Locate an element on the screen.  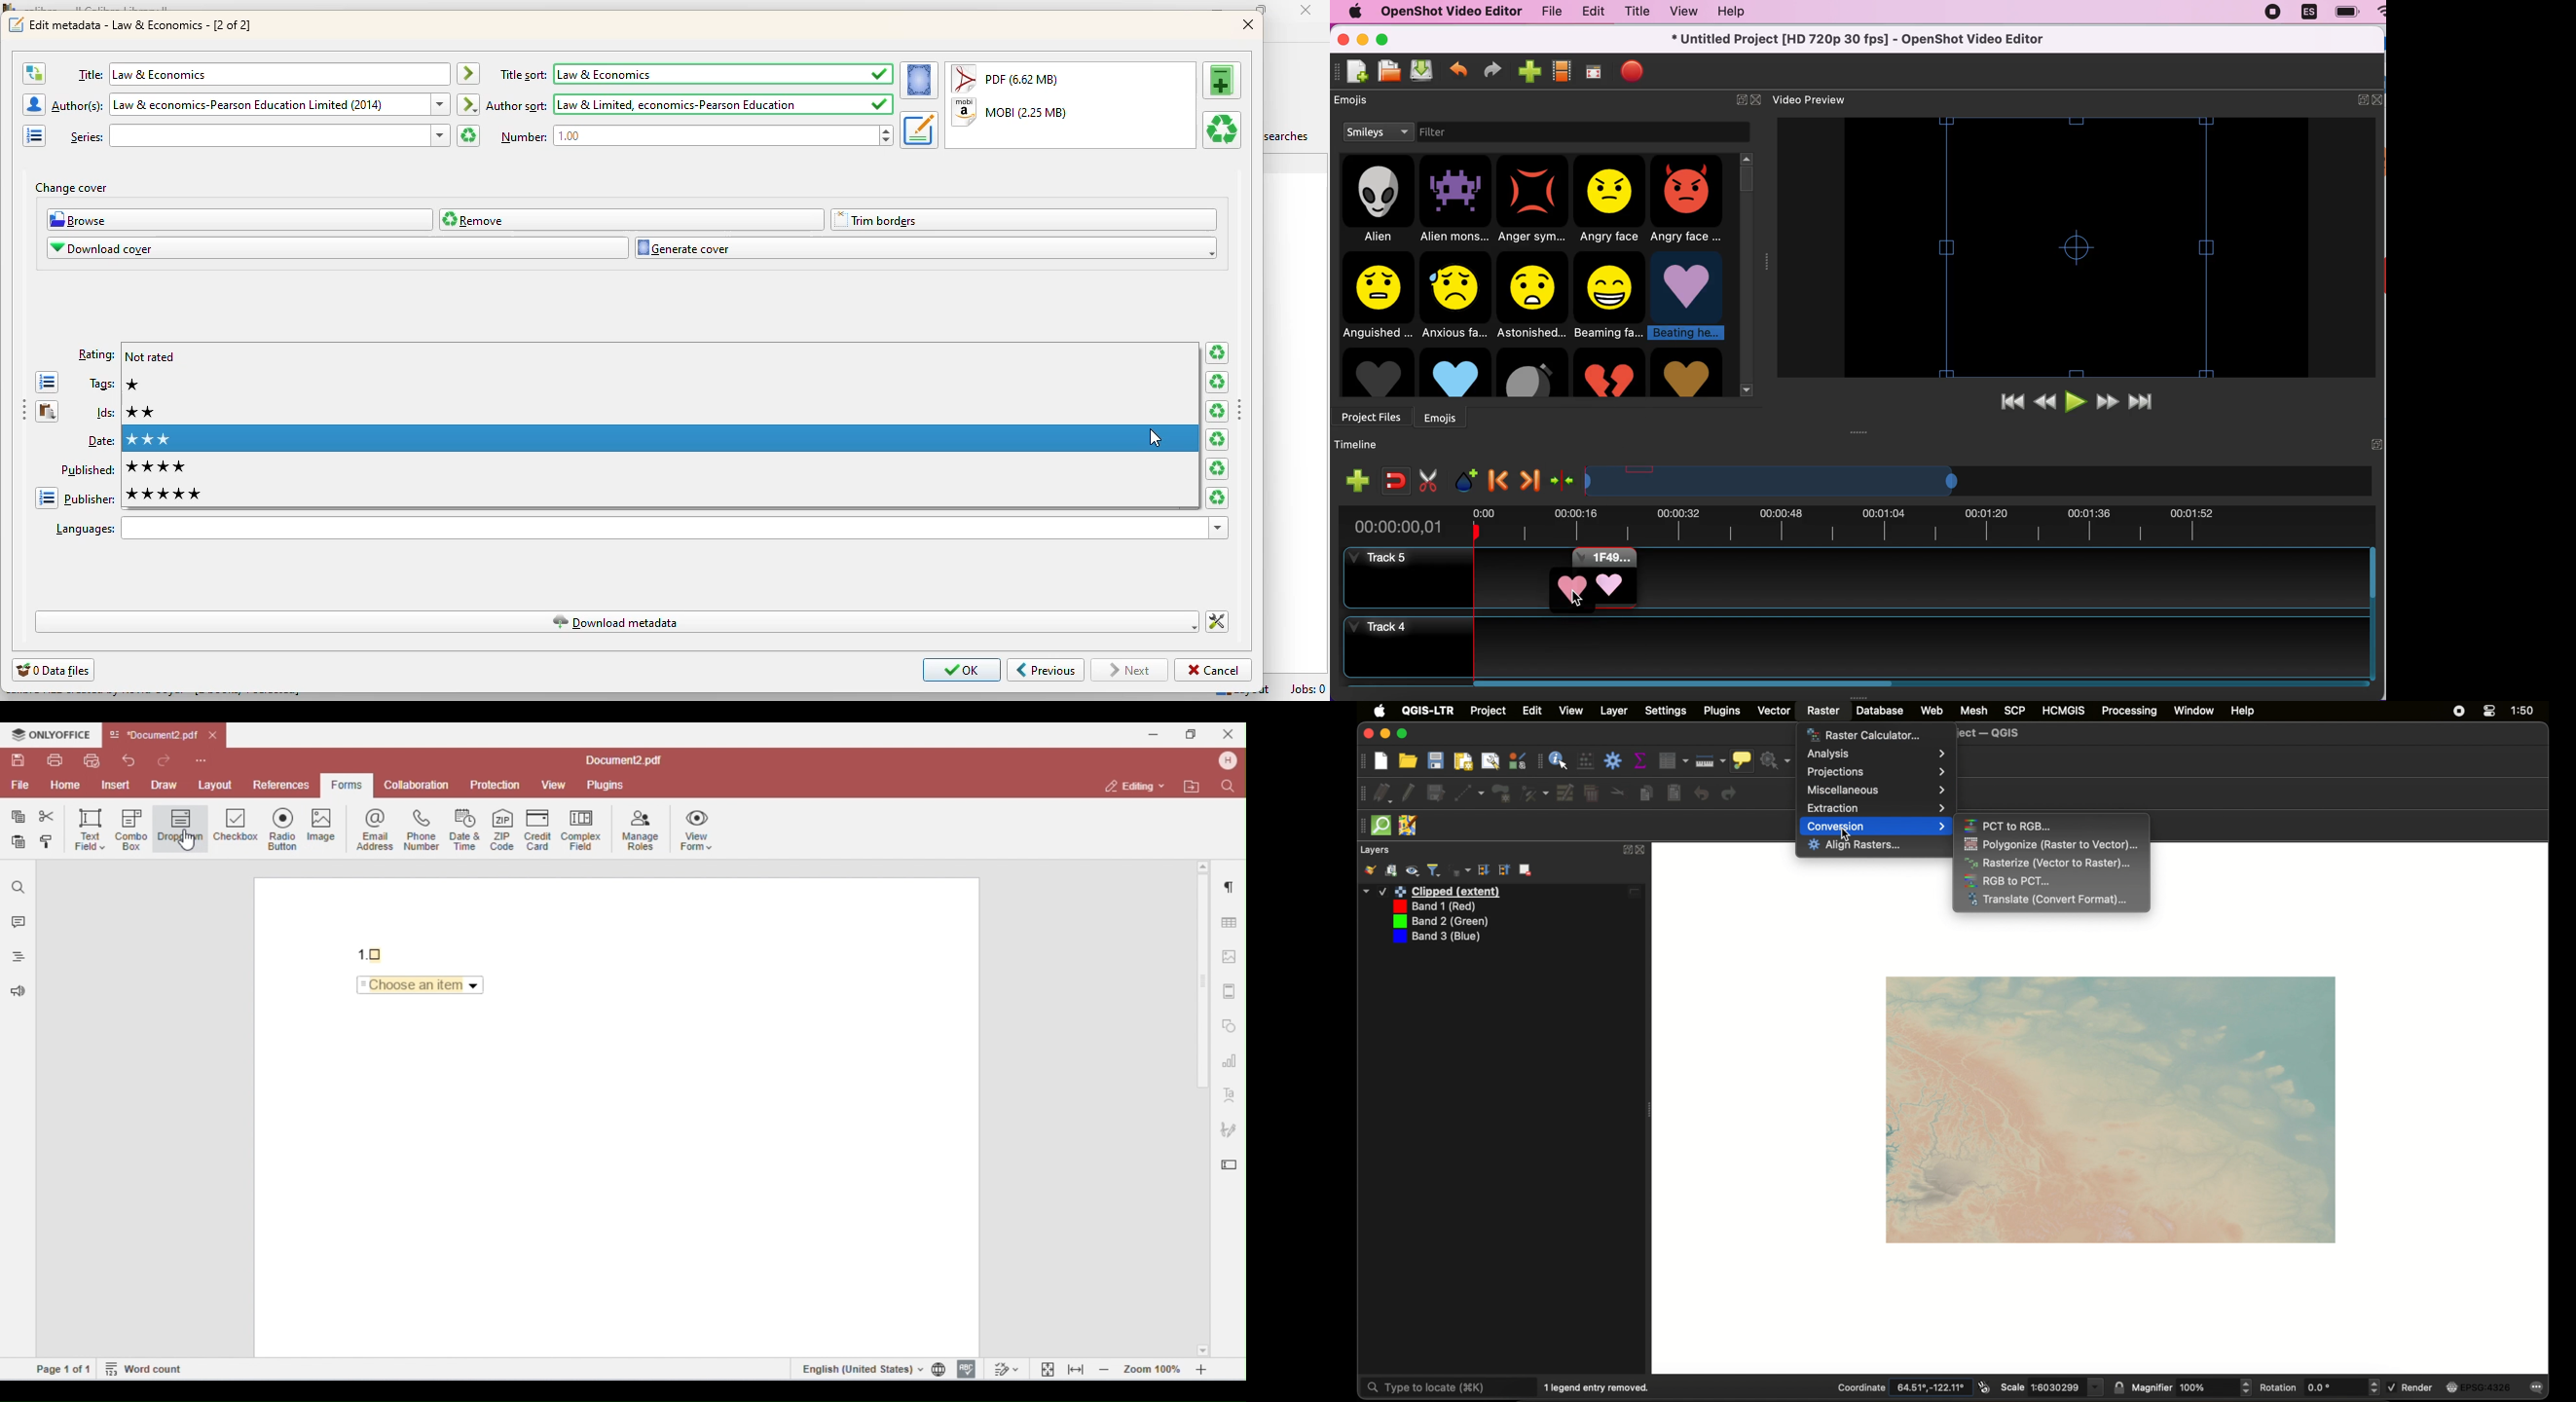
Grey heart is located at coordinates (1377, 372).